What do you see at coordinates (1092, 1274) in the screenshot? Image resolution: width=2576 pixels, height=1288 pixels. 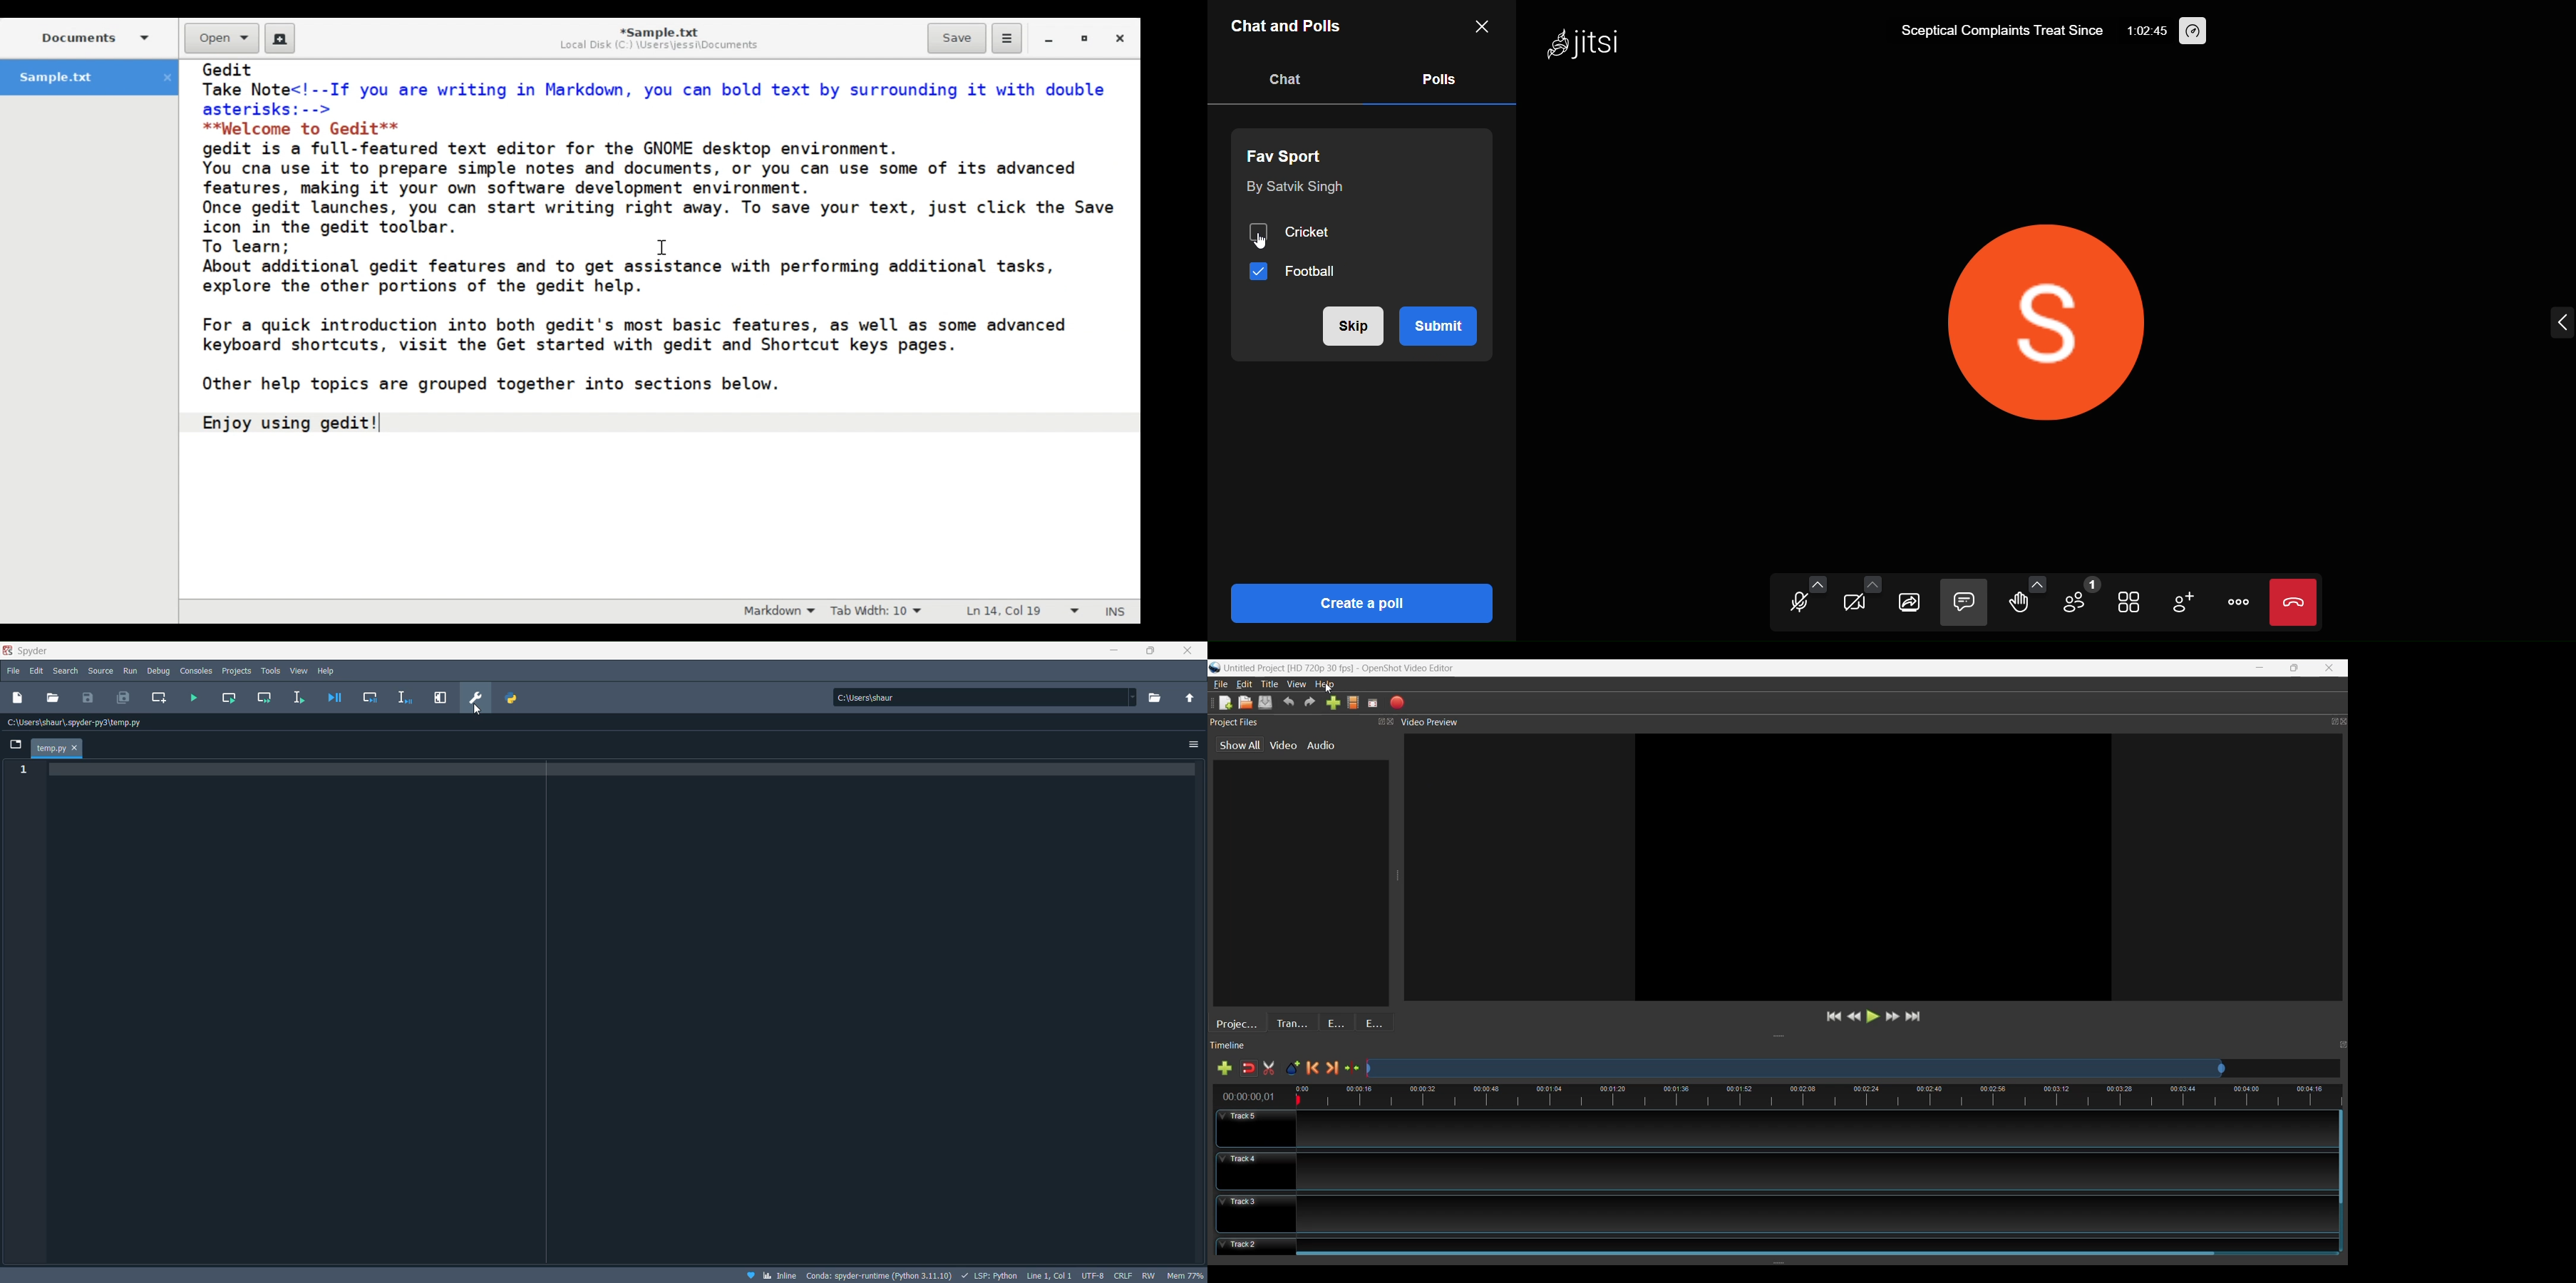 I see `char set` at bounding box center [1092, 1274].